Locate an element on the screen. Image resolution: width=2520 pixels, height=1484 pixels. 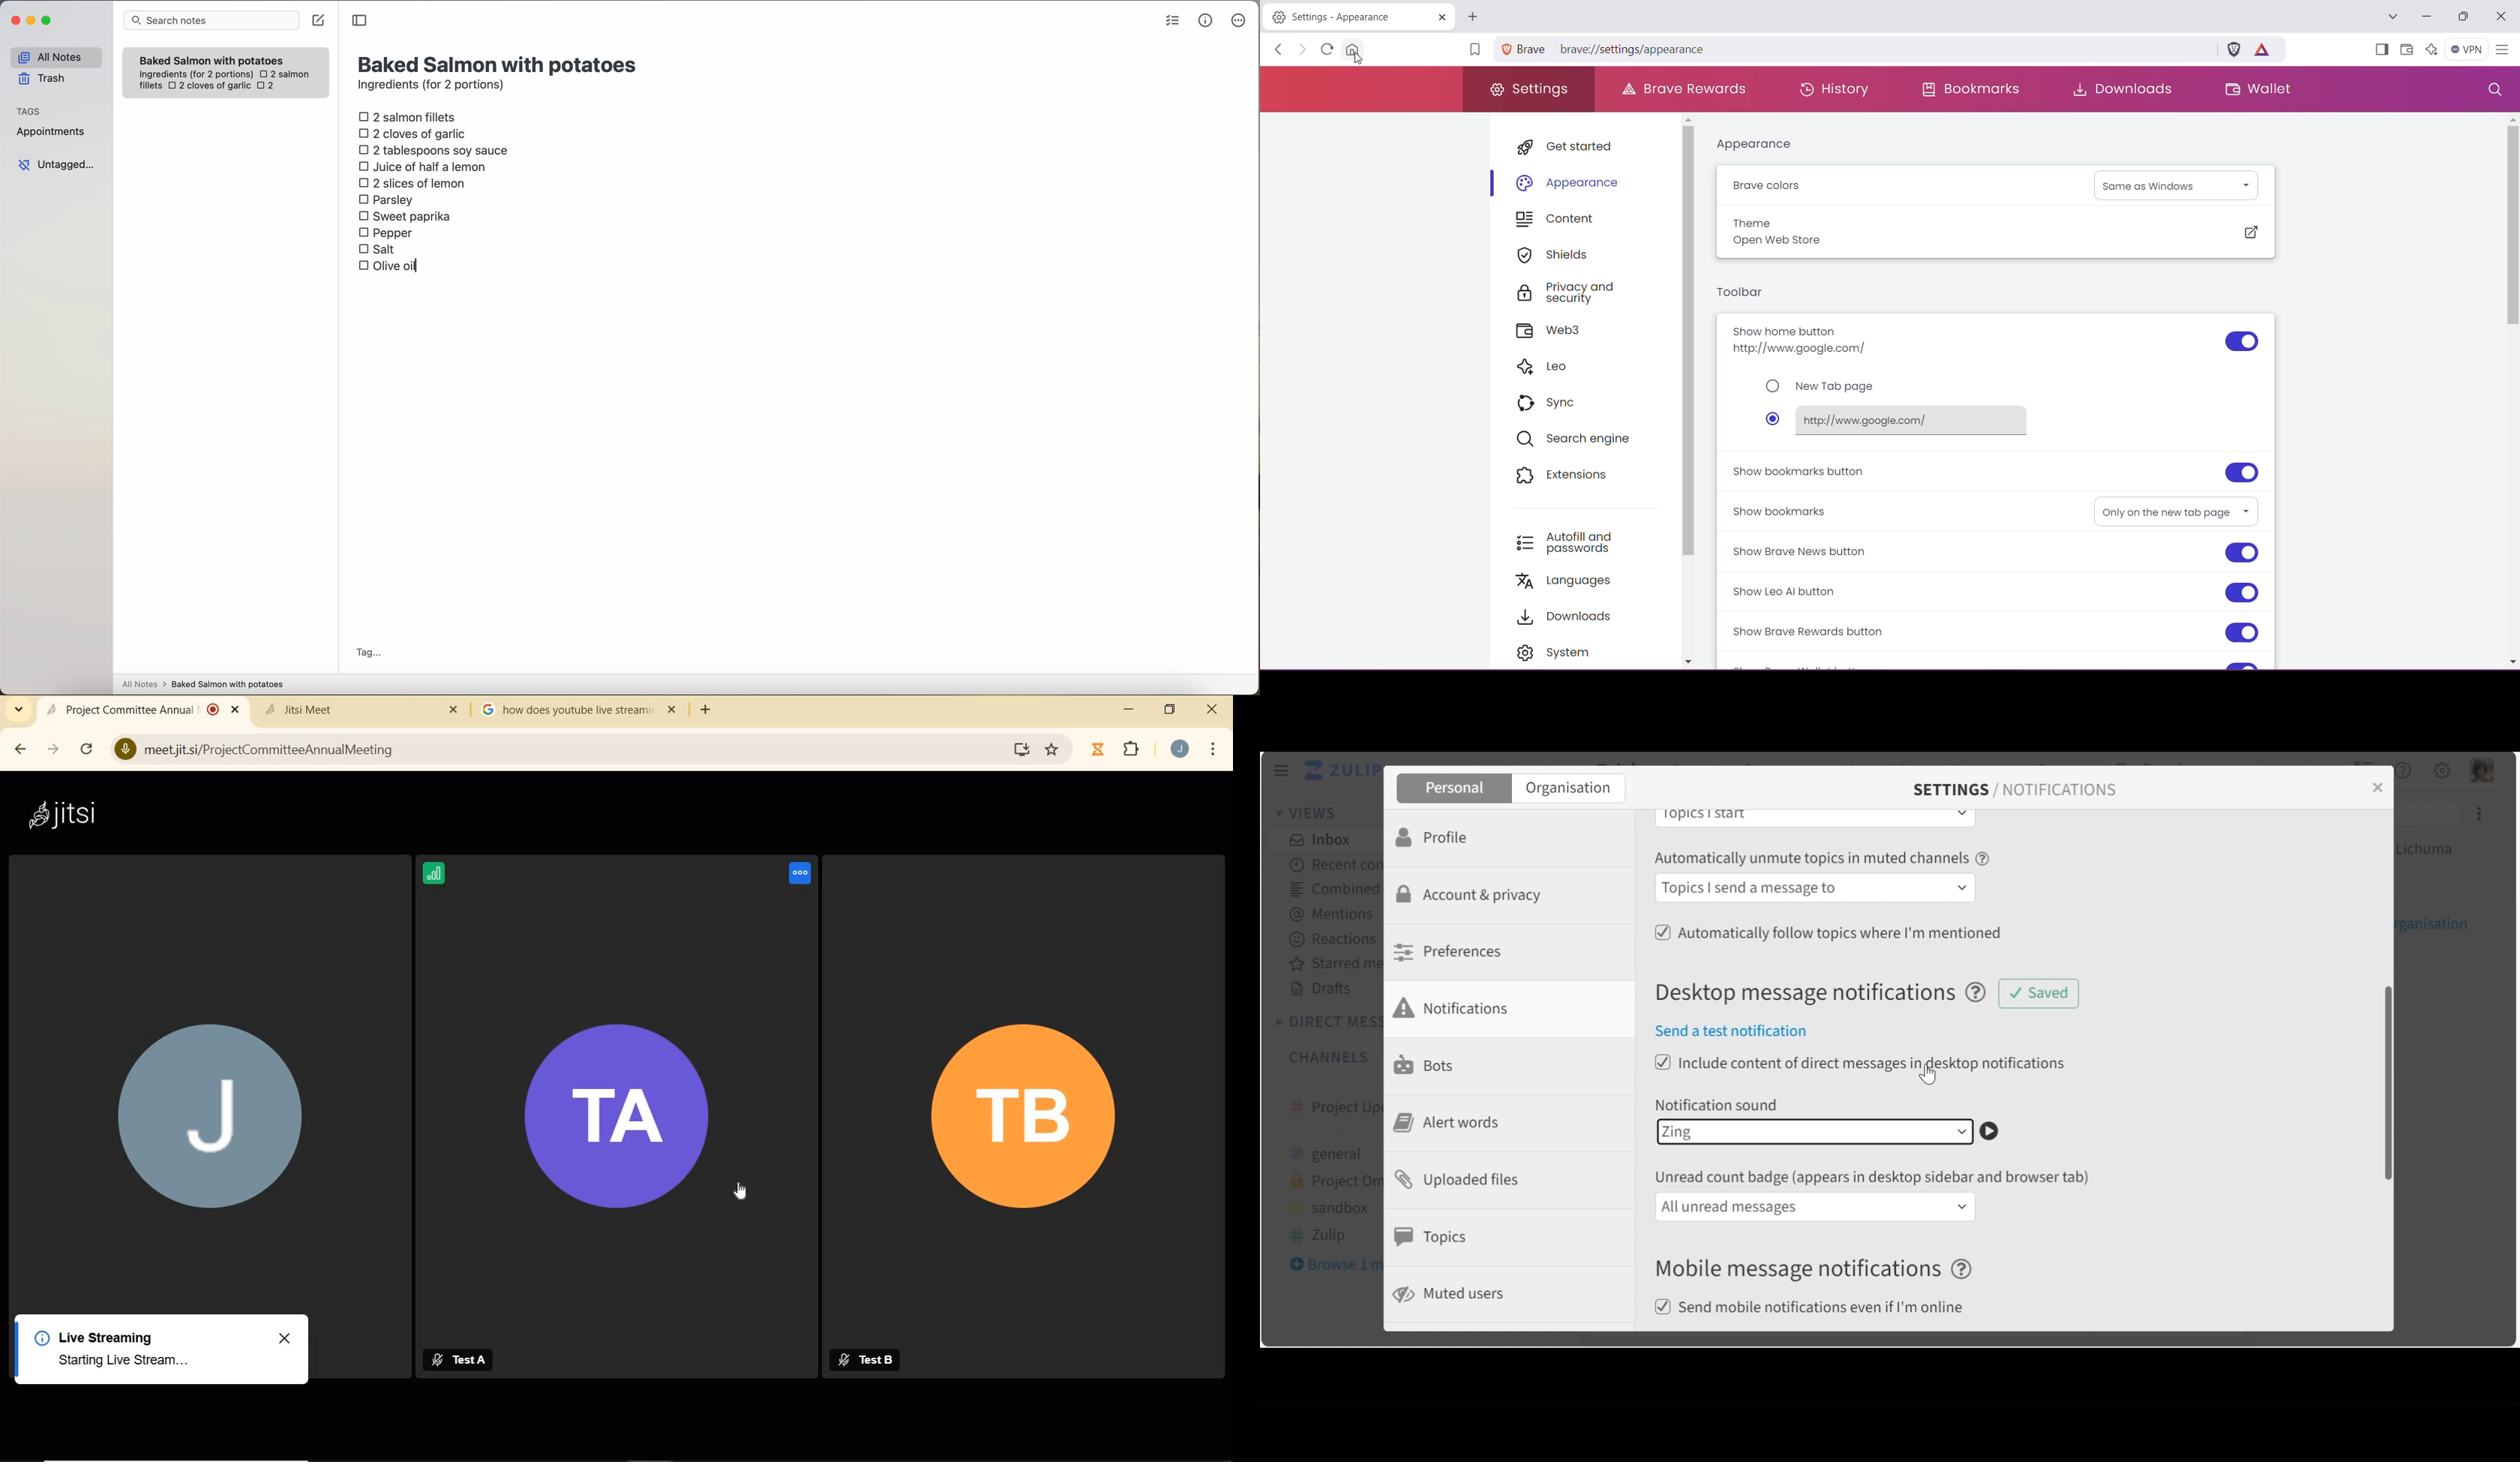
timer is located at coordinates (1098, 749).